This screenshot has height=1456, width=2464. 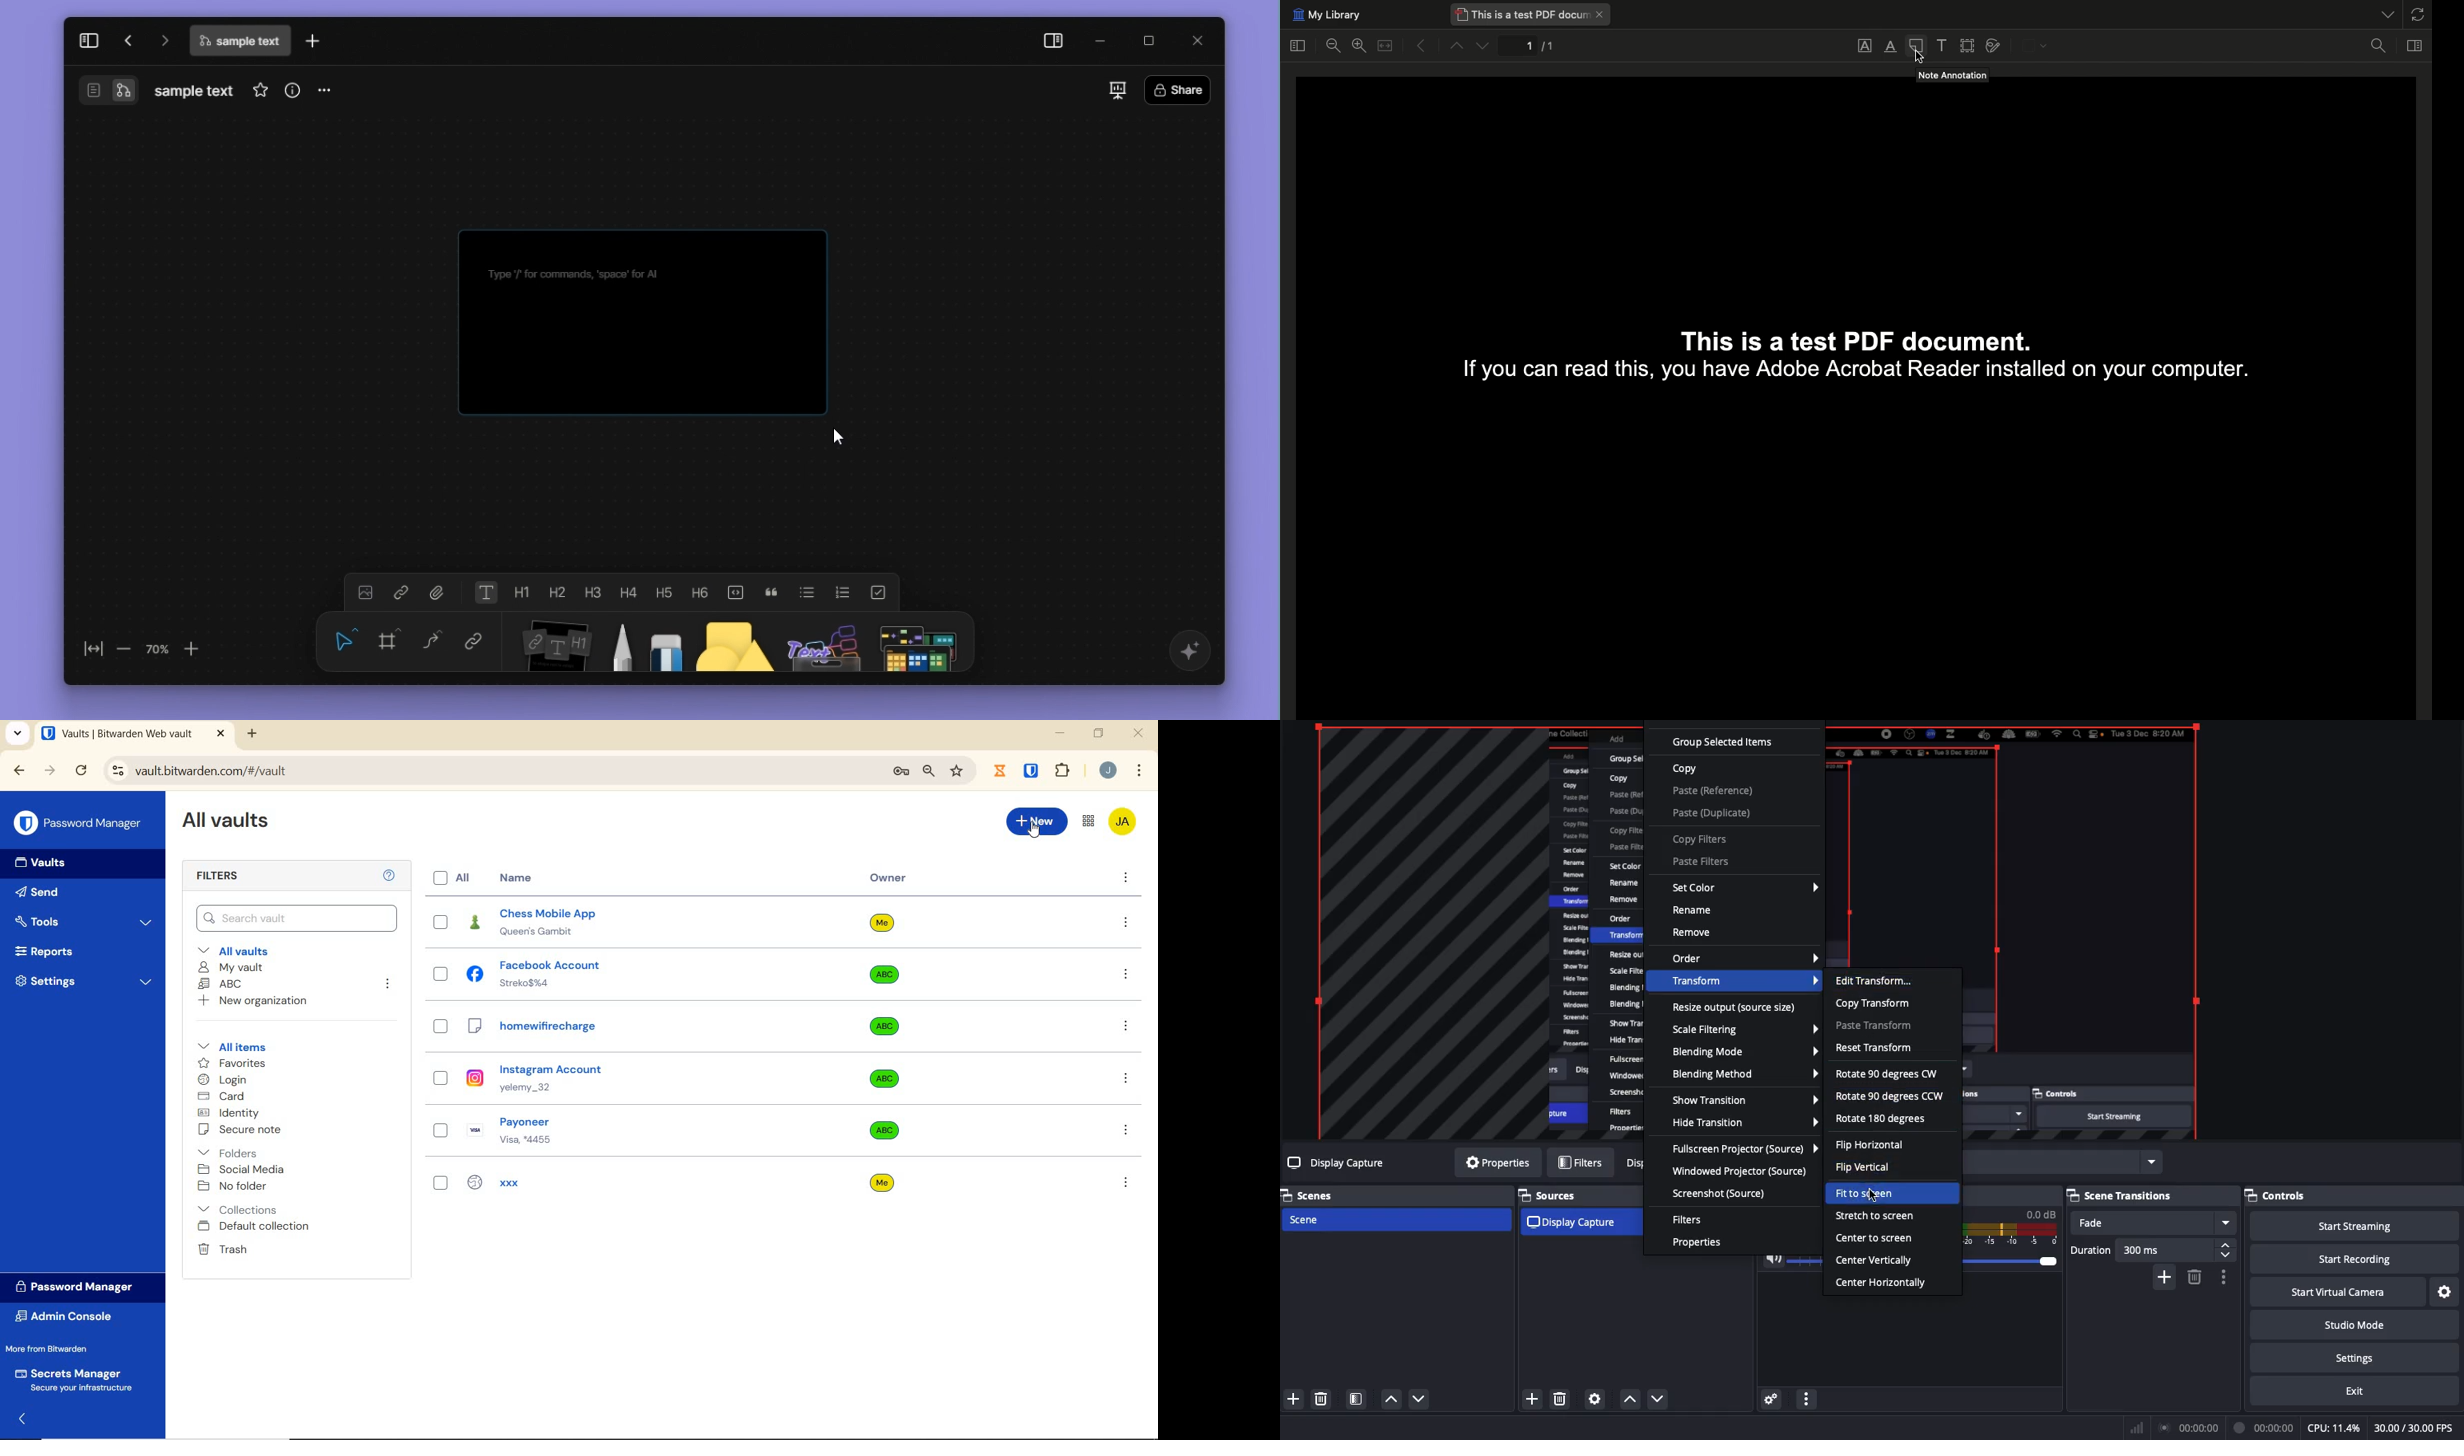 I want to click on Rotate 90 degrees, so click(x=1890, y=1085).